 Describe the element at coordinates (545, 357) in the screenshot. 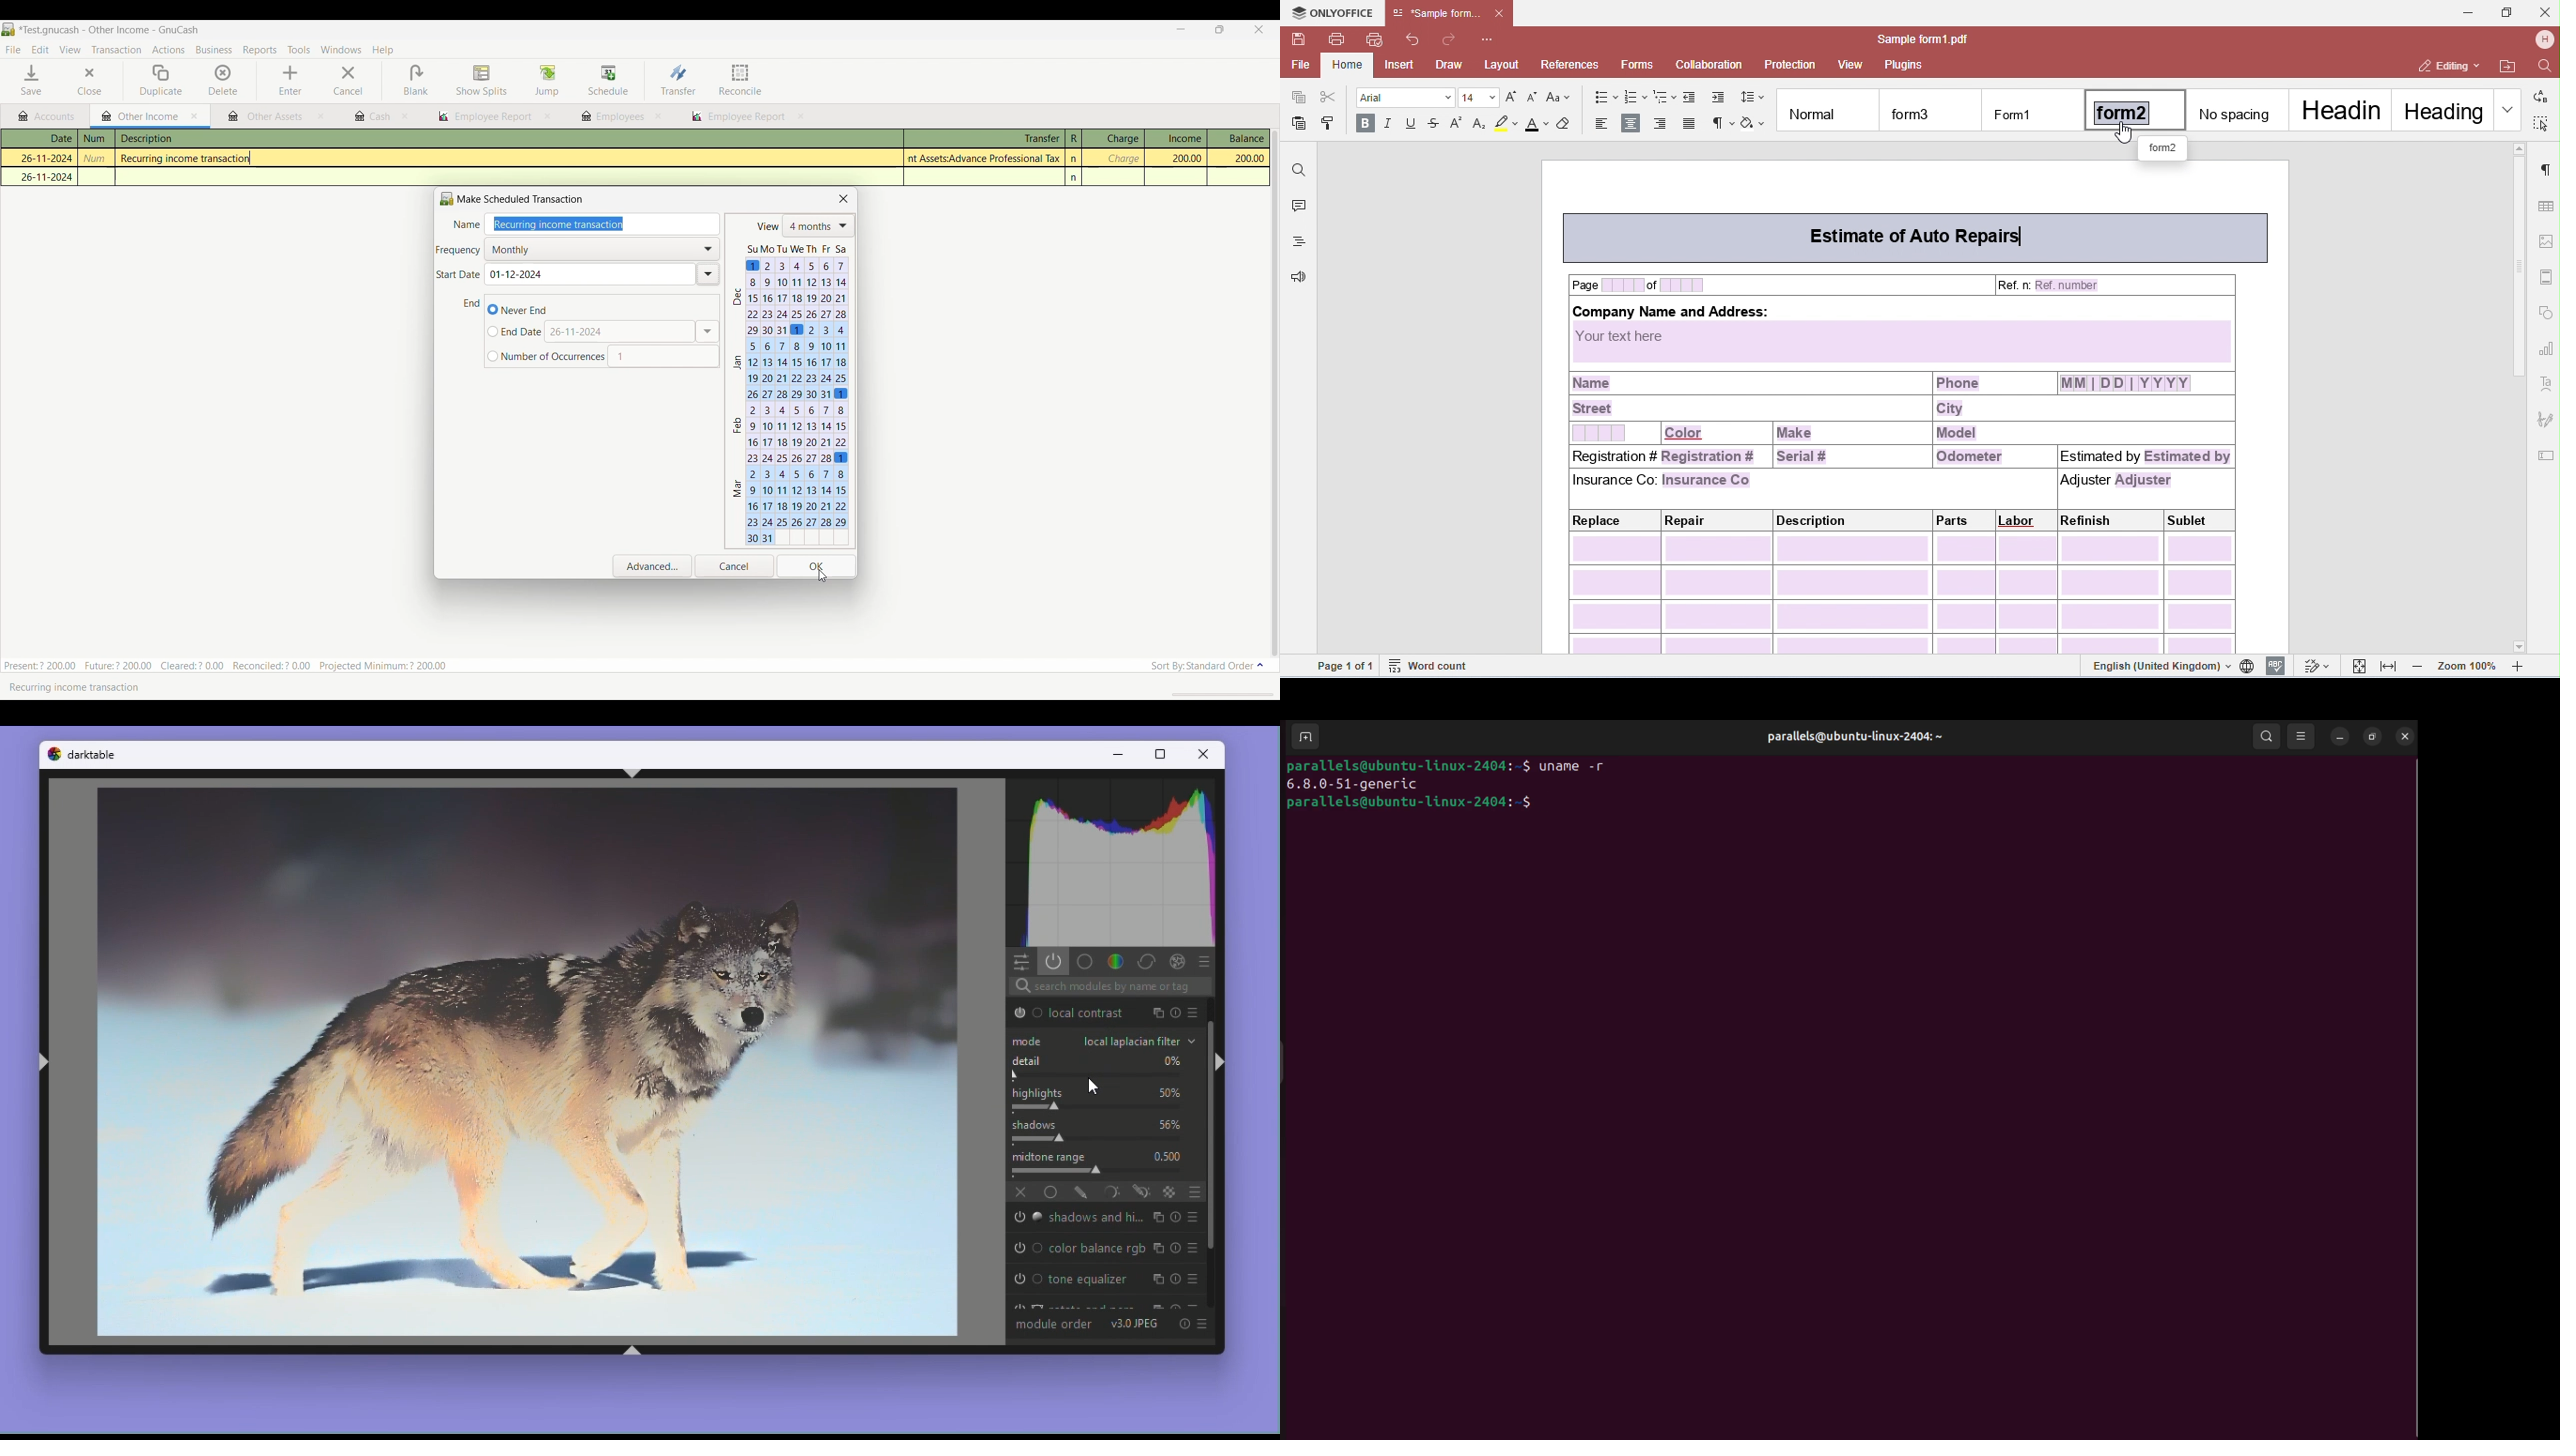

I see `Input number of finite occurrences` at that location.